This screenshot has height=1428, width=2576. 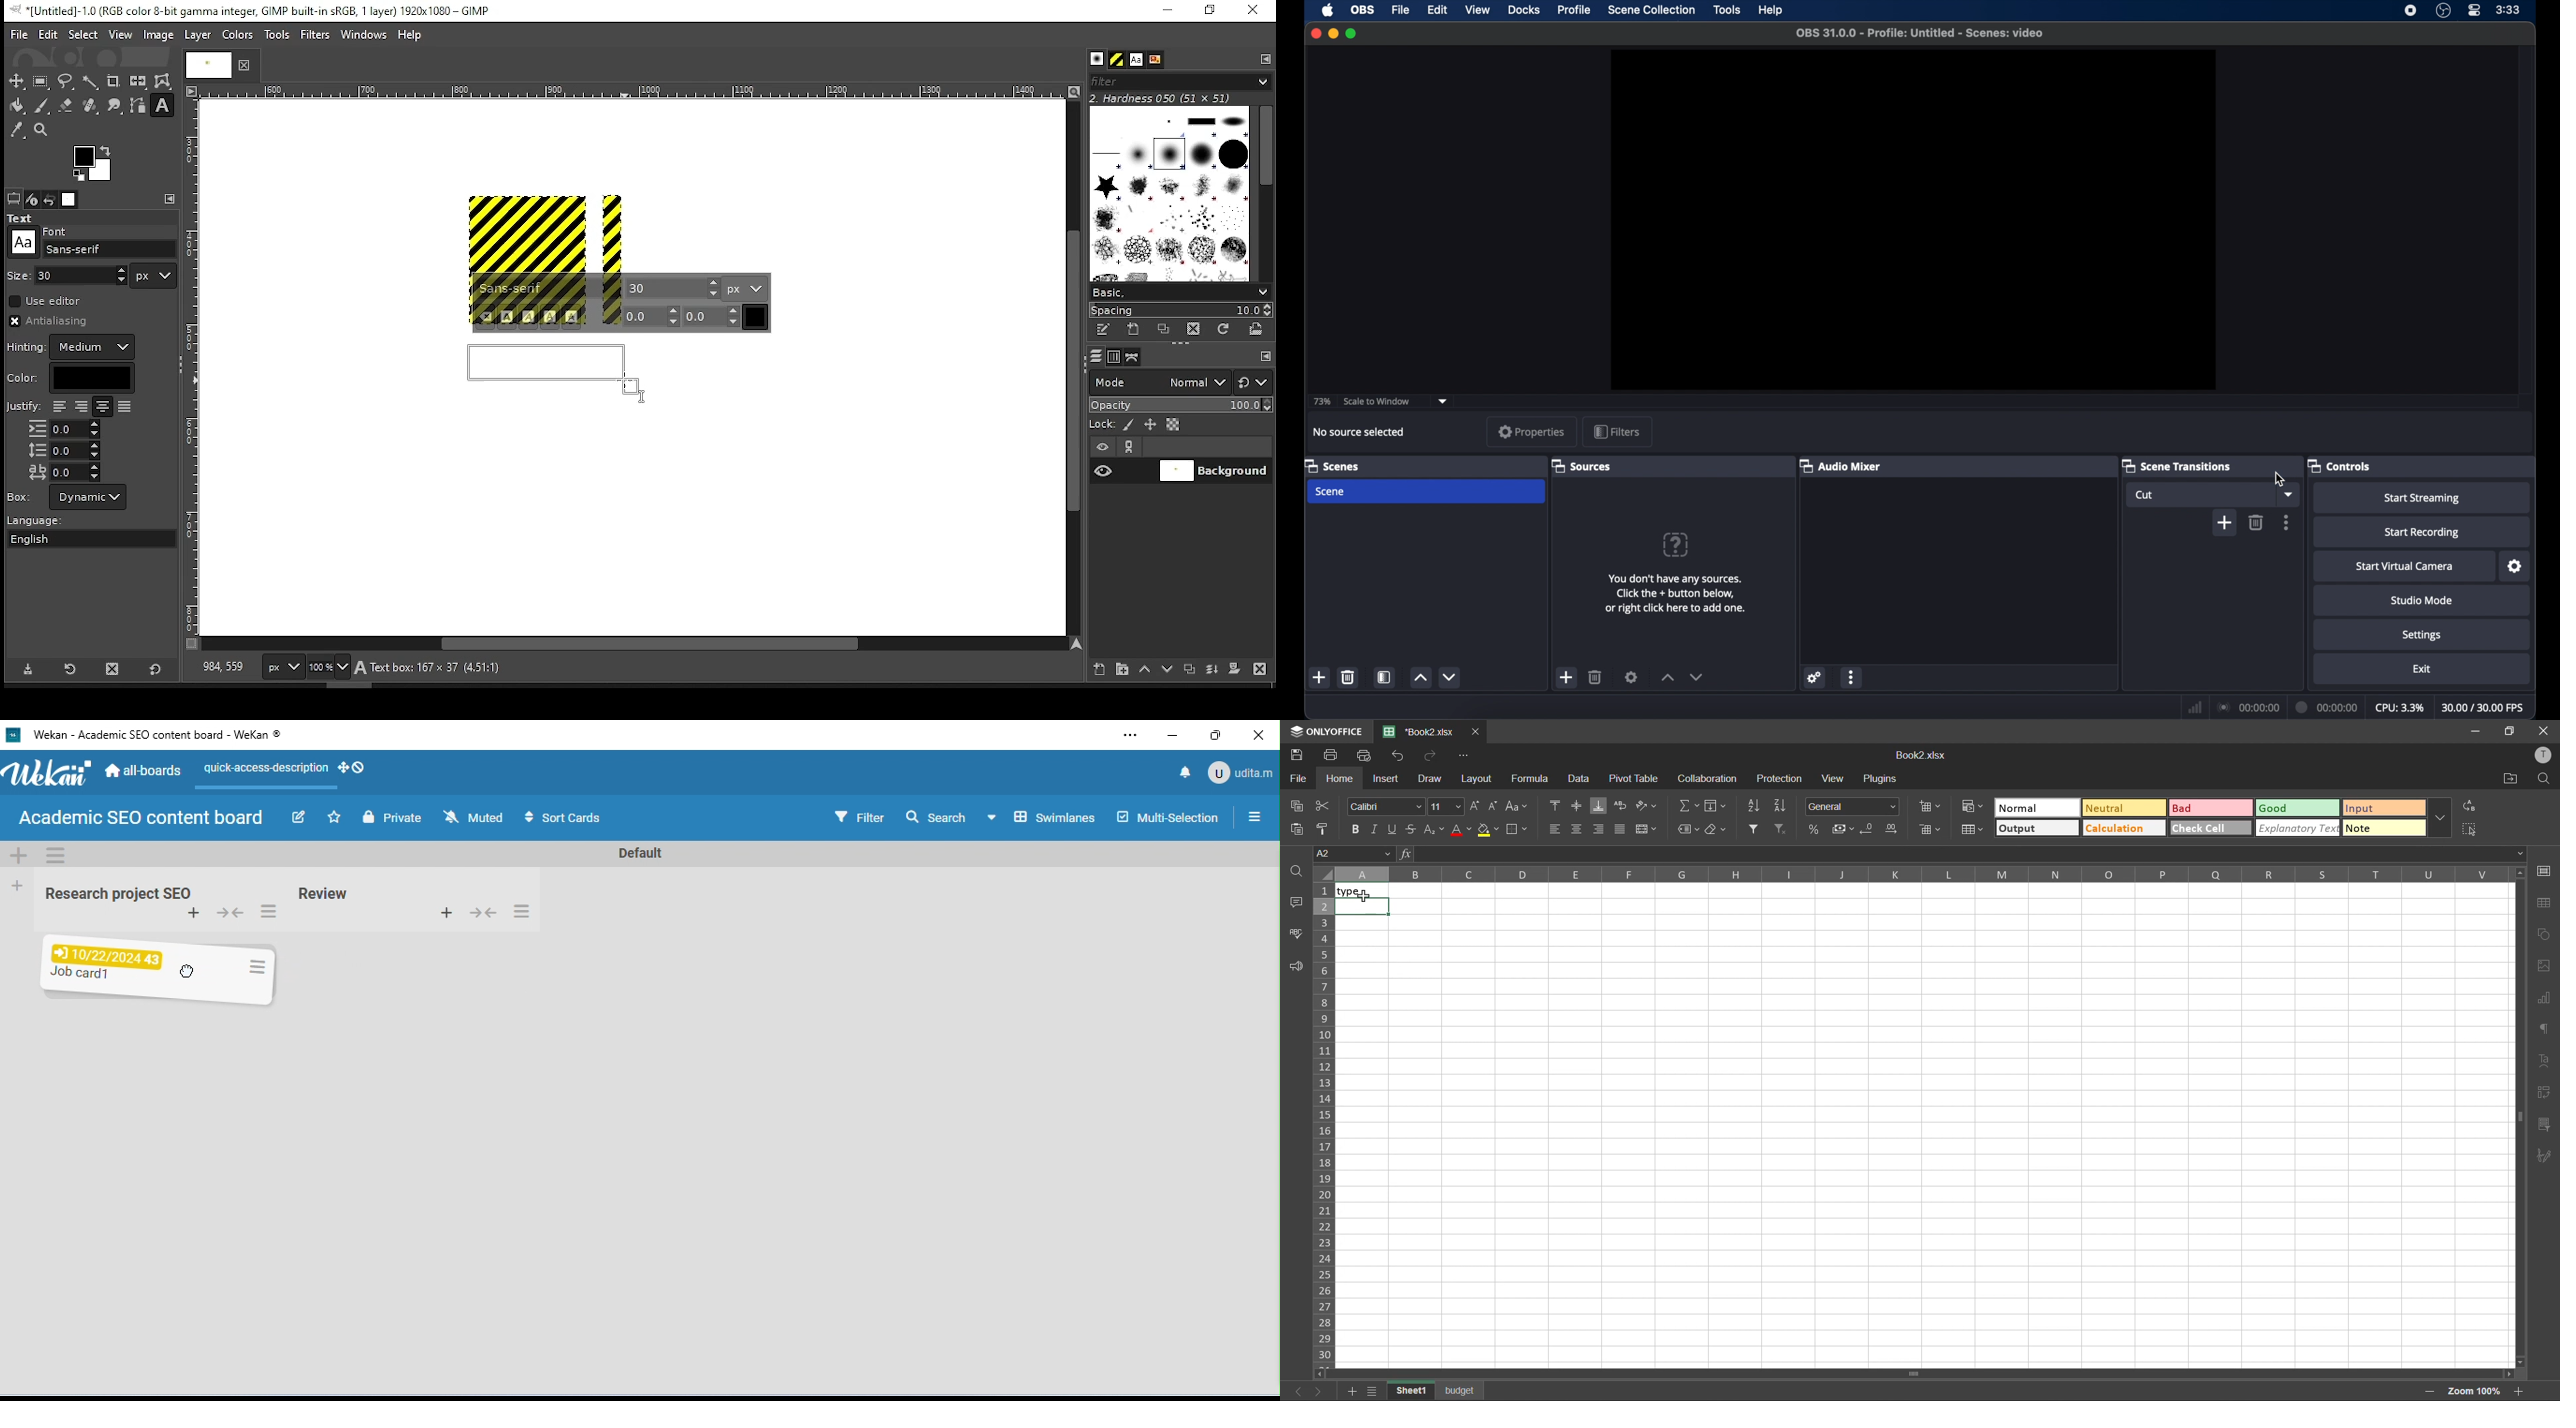 What do you see at coordinates (91, 82) in the screenshot?
I see `fuzzy selection tool` at bounding box center [91, 82].